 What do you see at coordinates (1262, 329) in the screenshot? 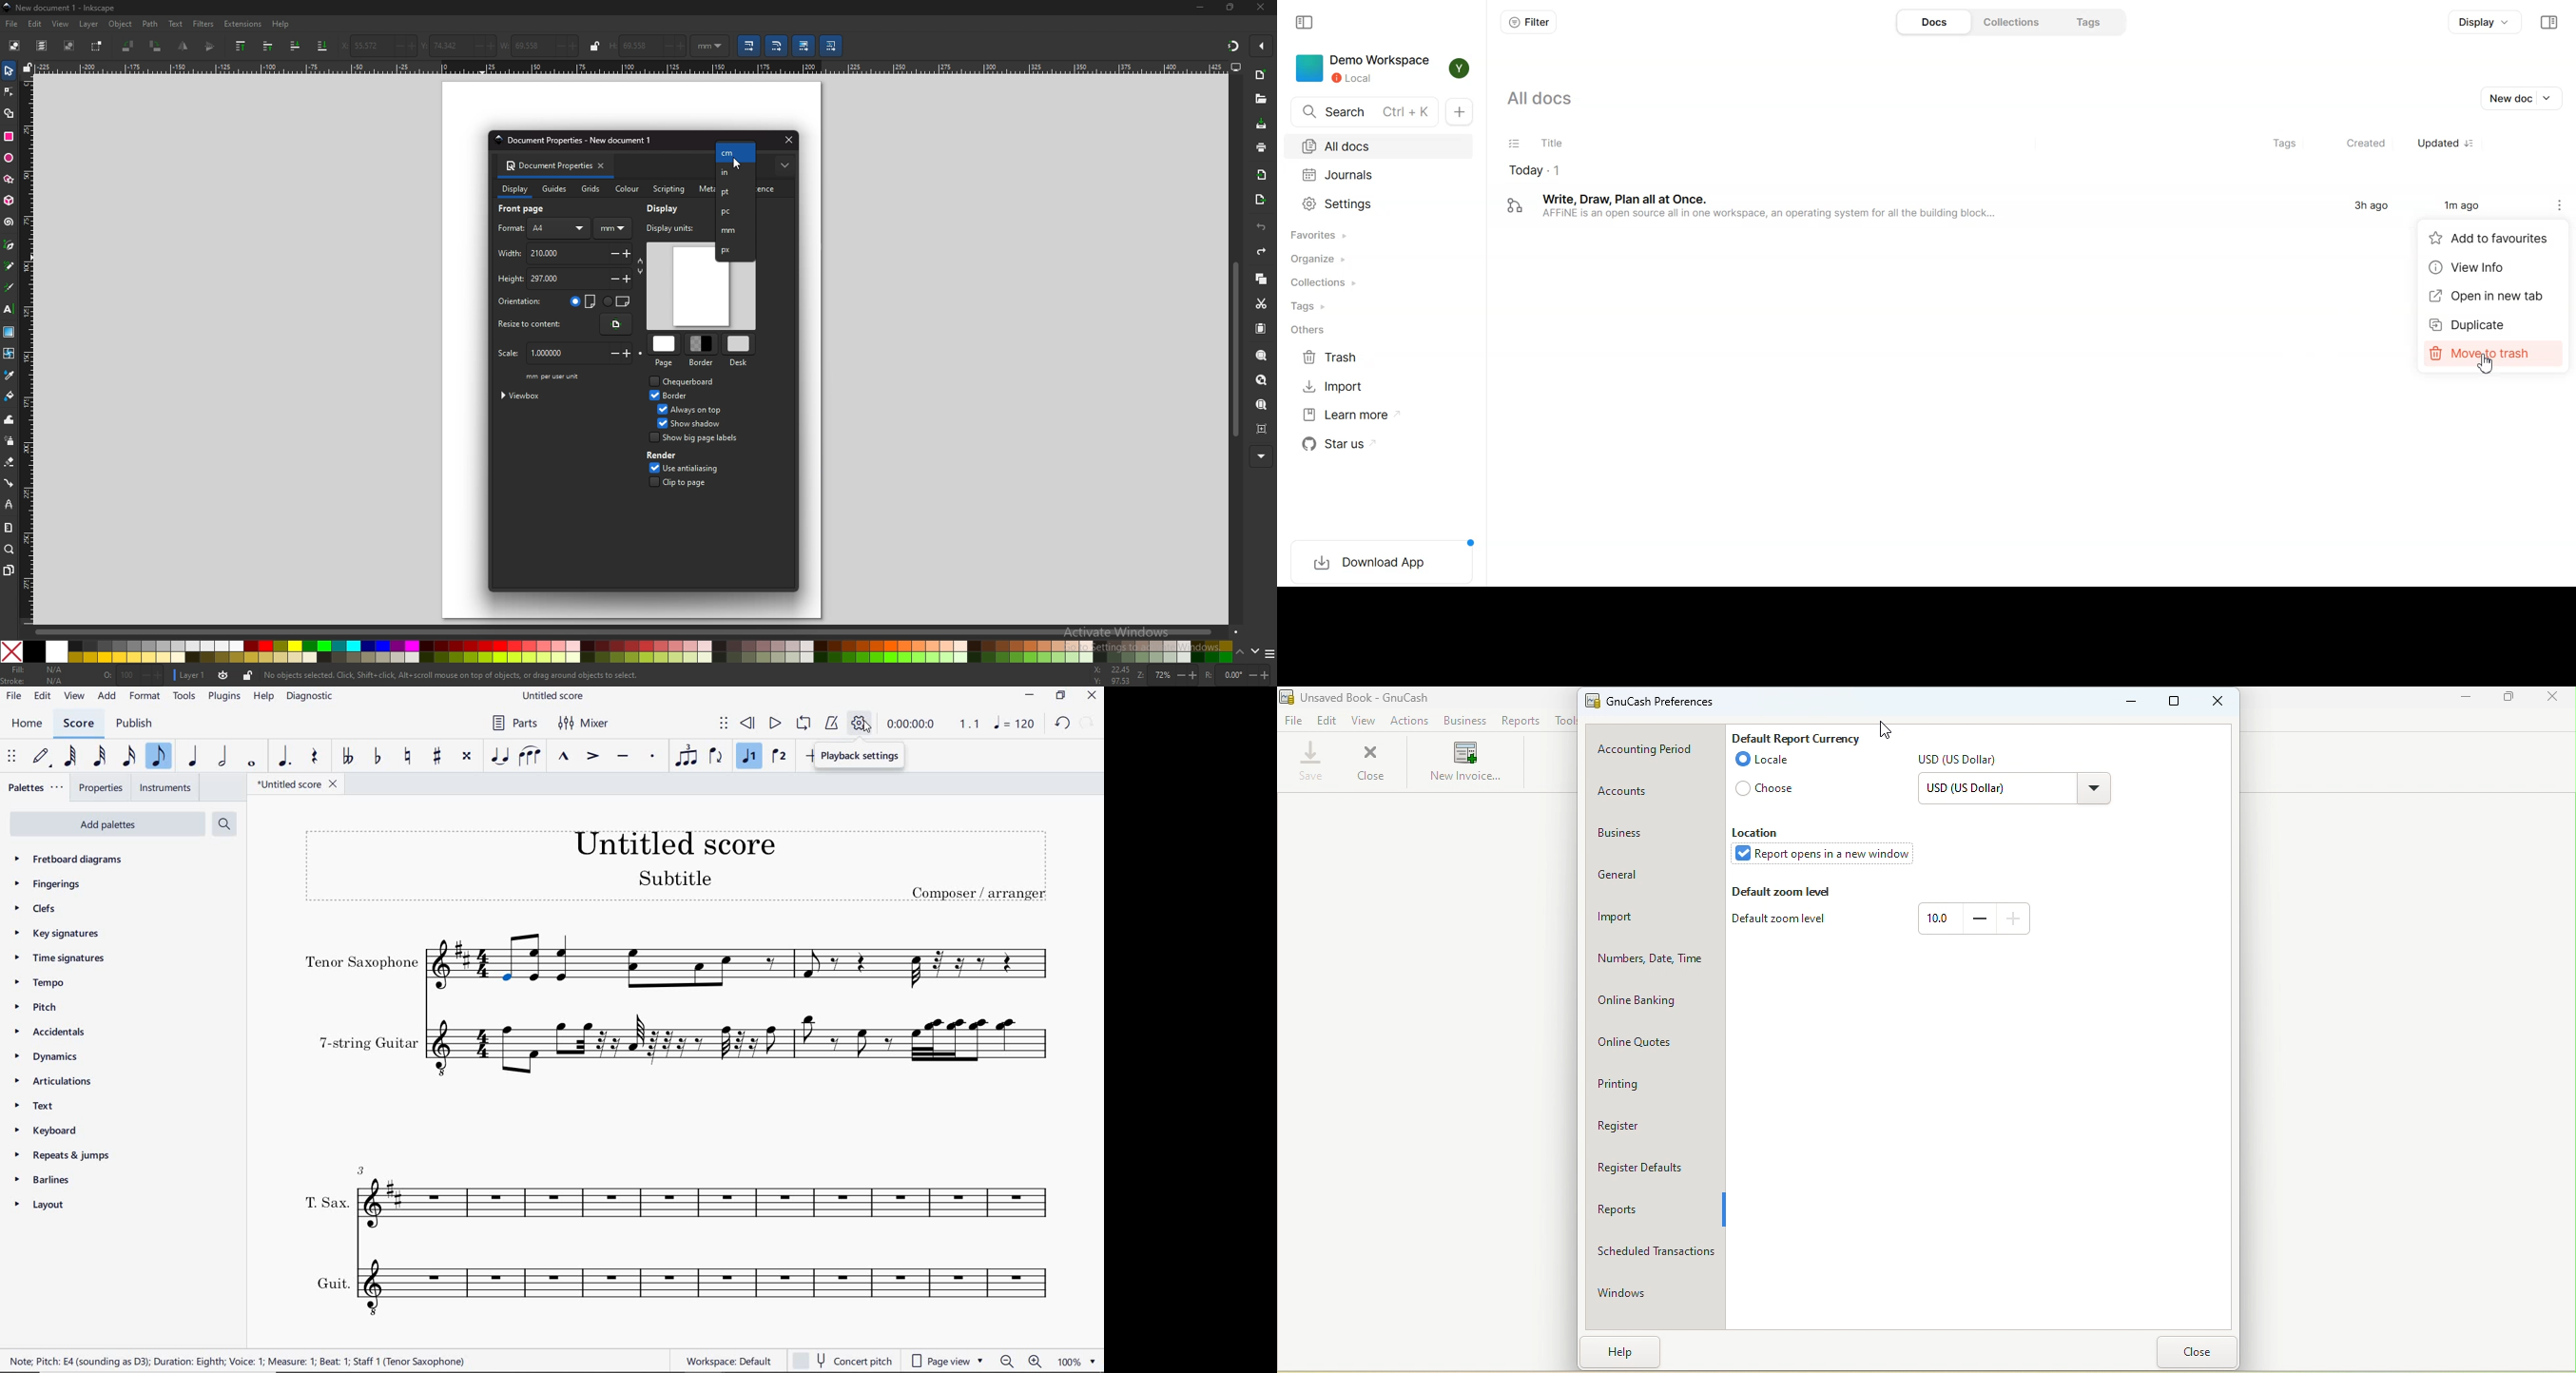
I see `paste` at bounding box center [1262, 329].